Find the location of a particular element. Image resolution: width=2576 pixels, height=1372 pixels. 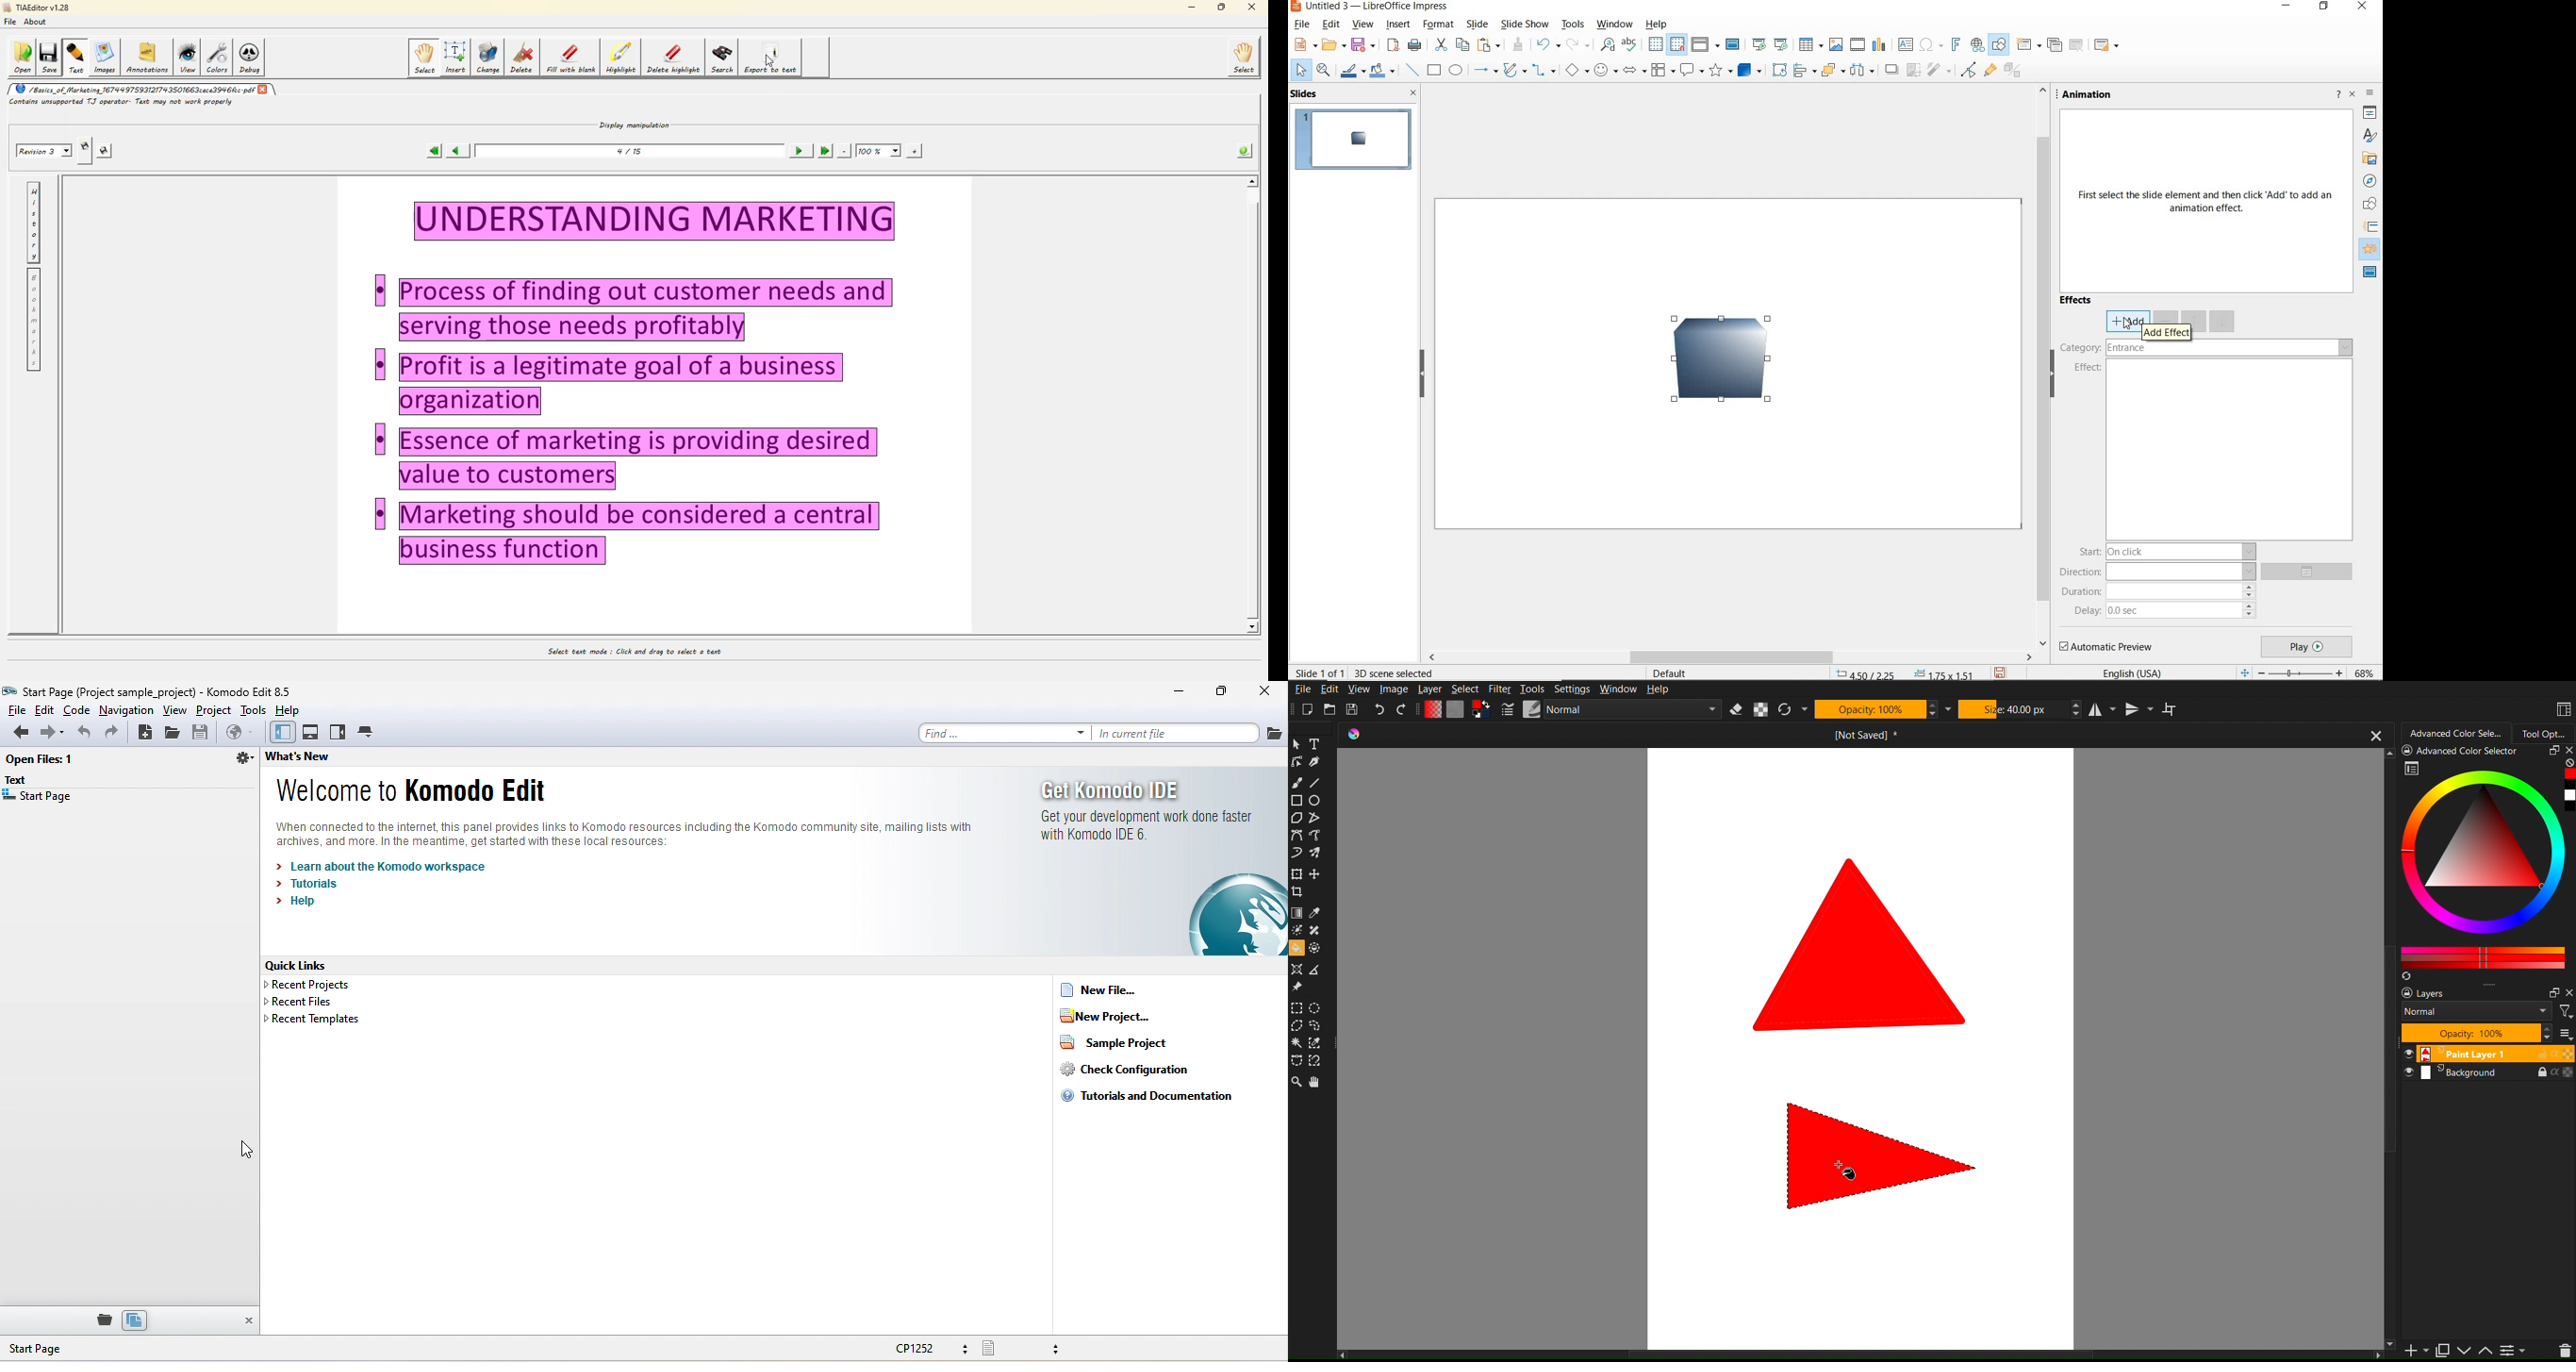

connectors is located at coordinates (1544, 72).